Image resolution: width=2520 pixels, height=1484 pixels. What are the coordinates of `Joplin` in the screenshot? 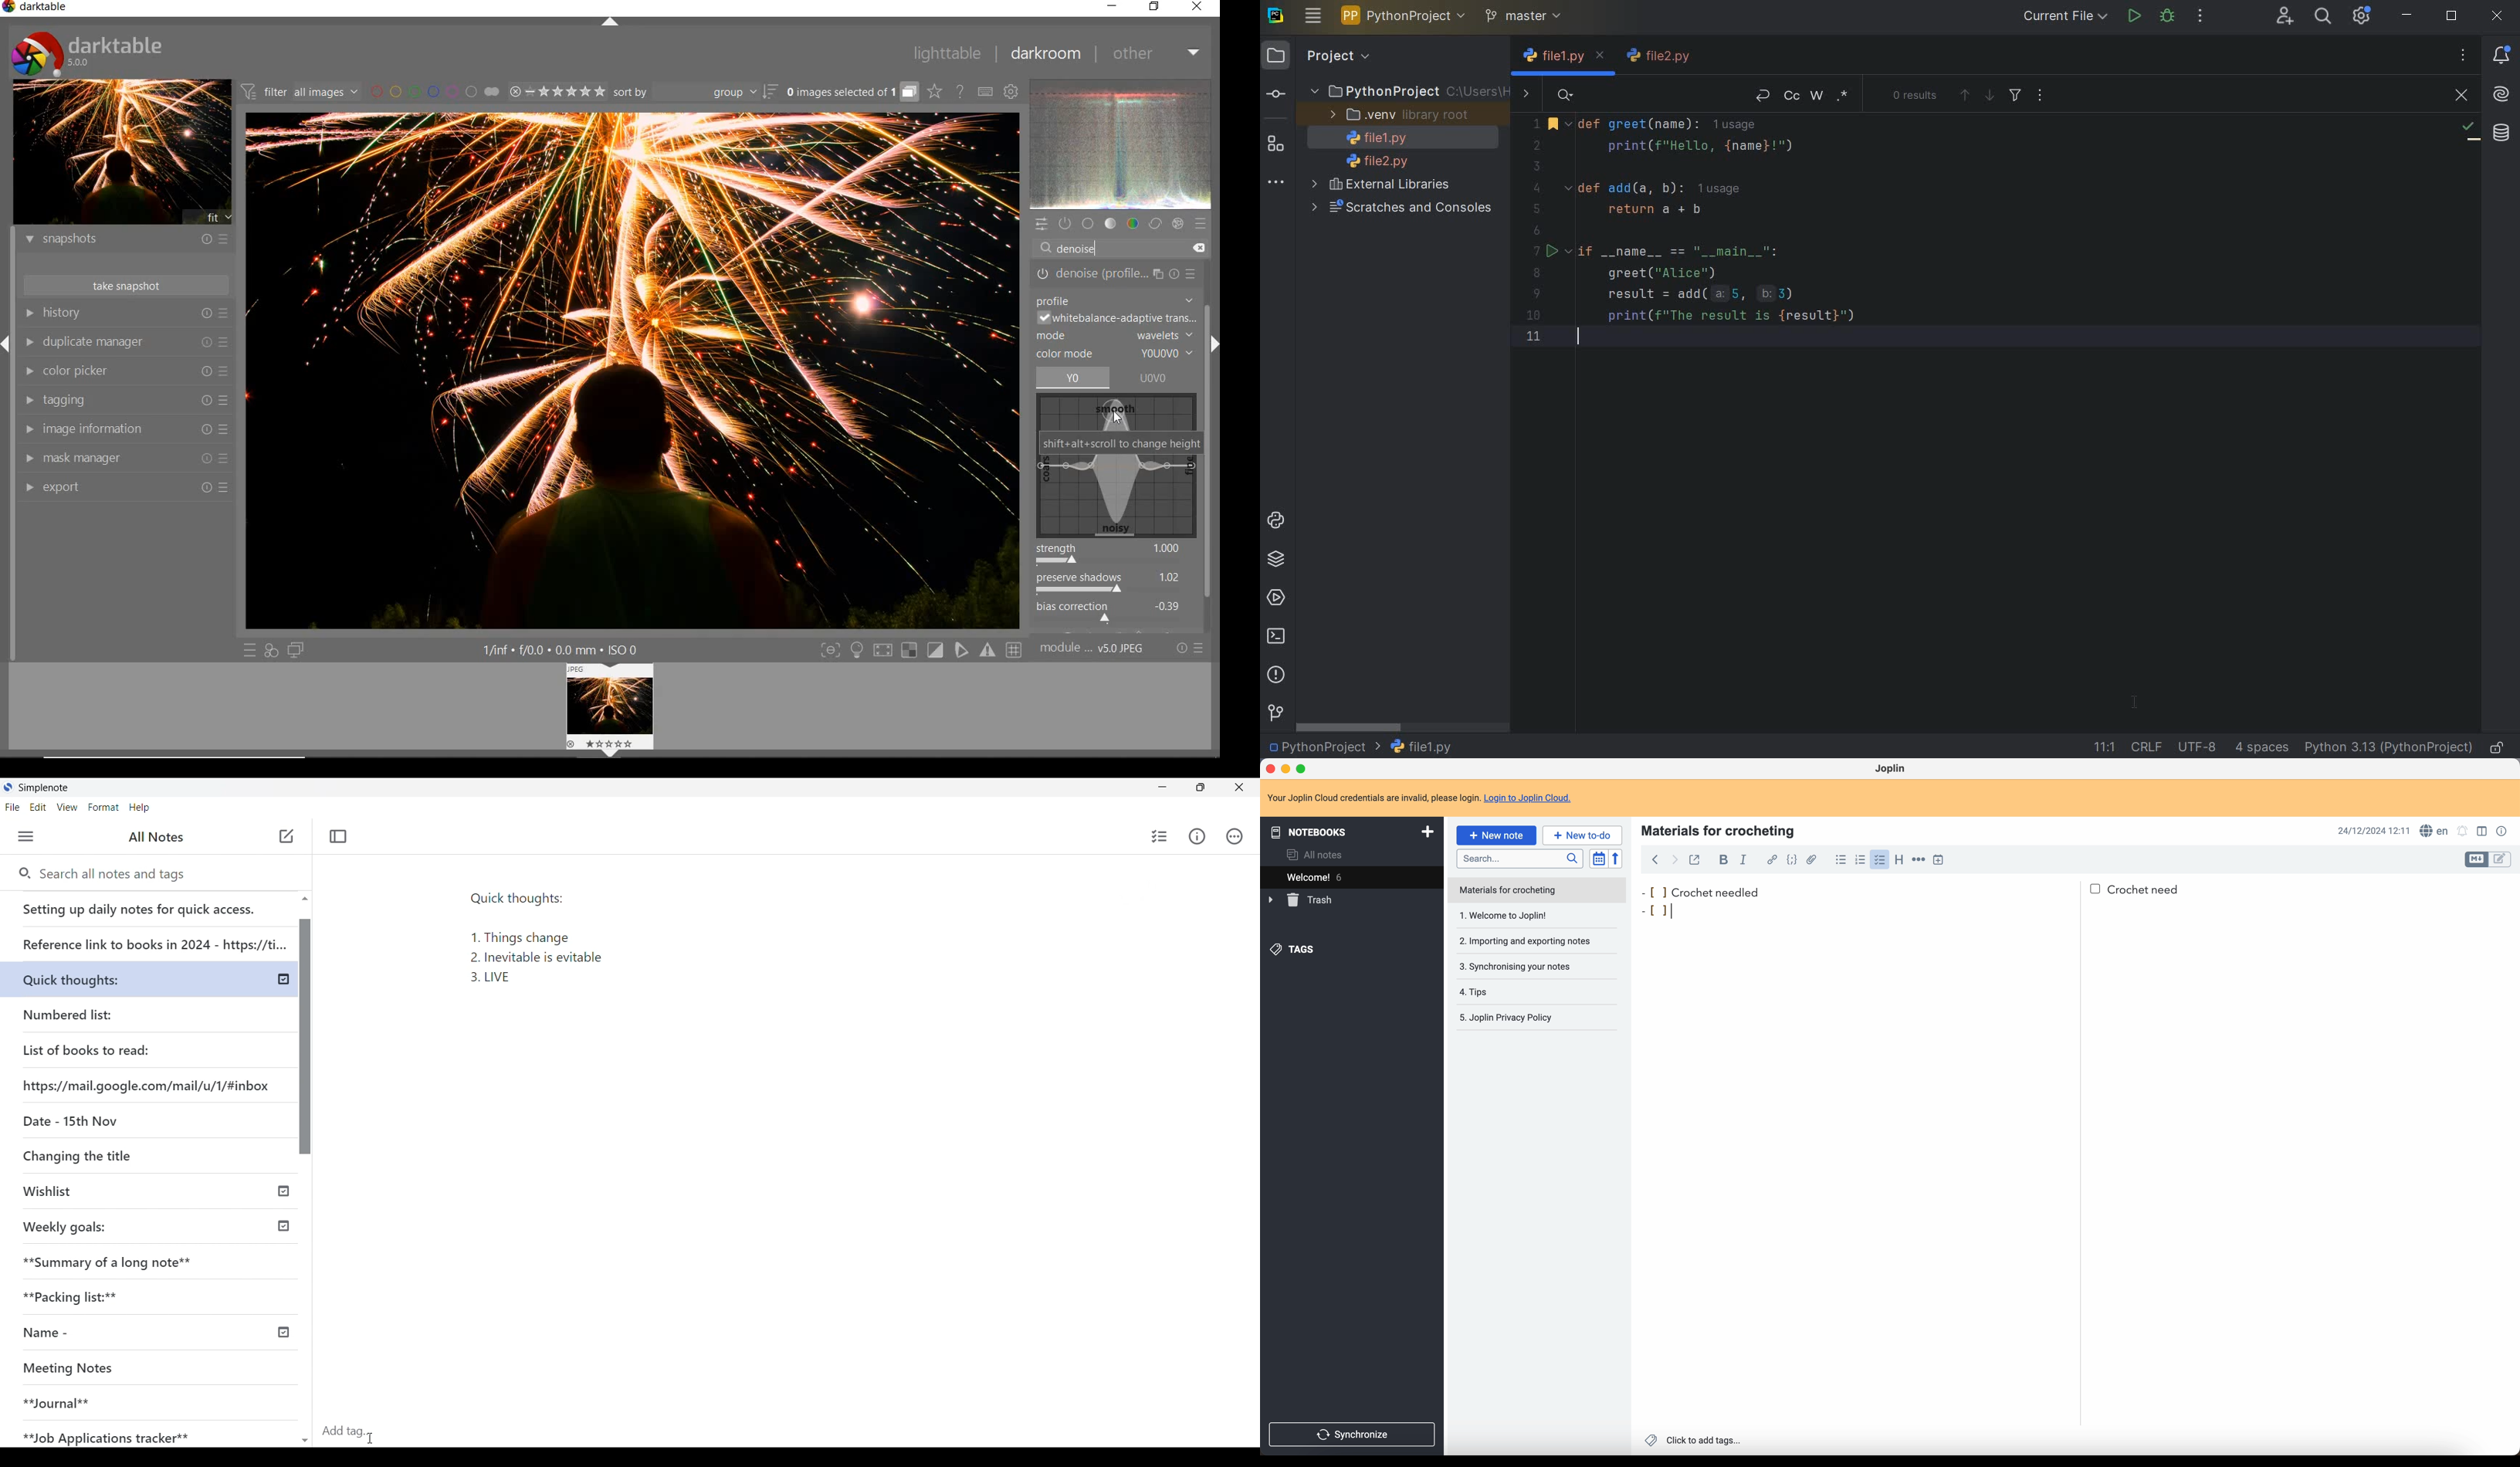 It's located at (1892, 770).